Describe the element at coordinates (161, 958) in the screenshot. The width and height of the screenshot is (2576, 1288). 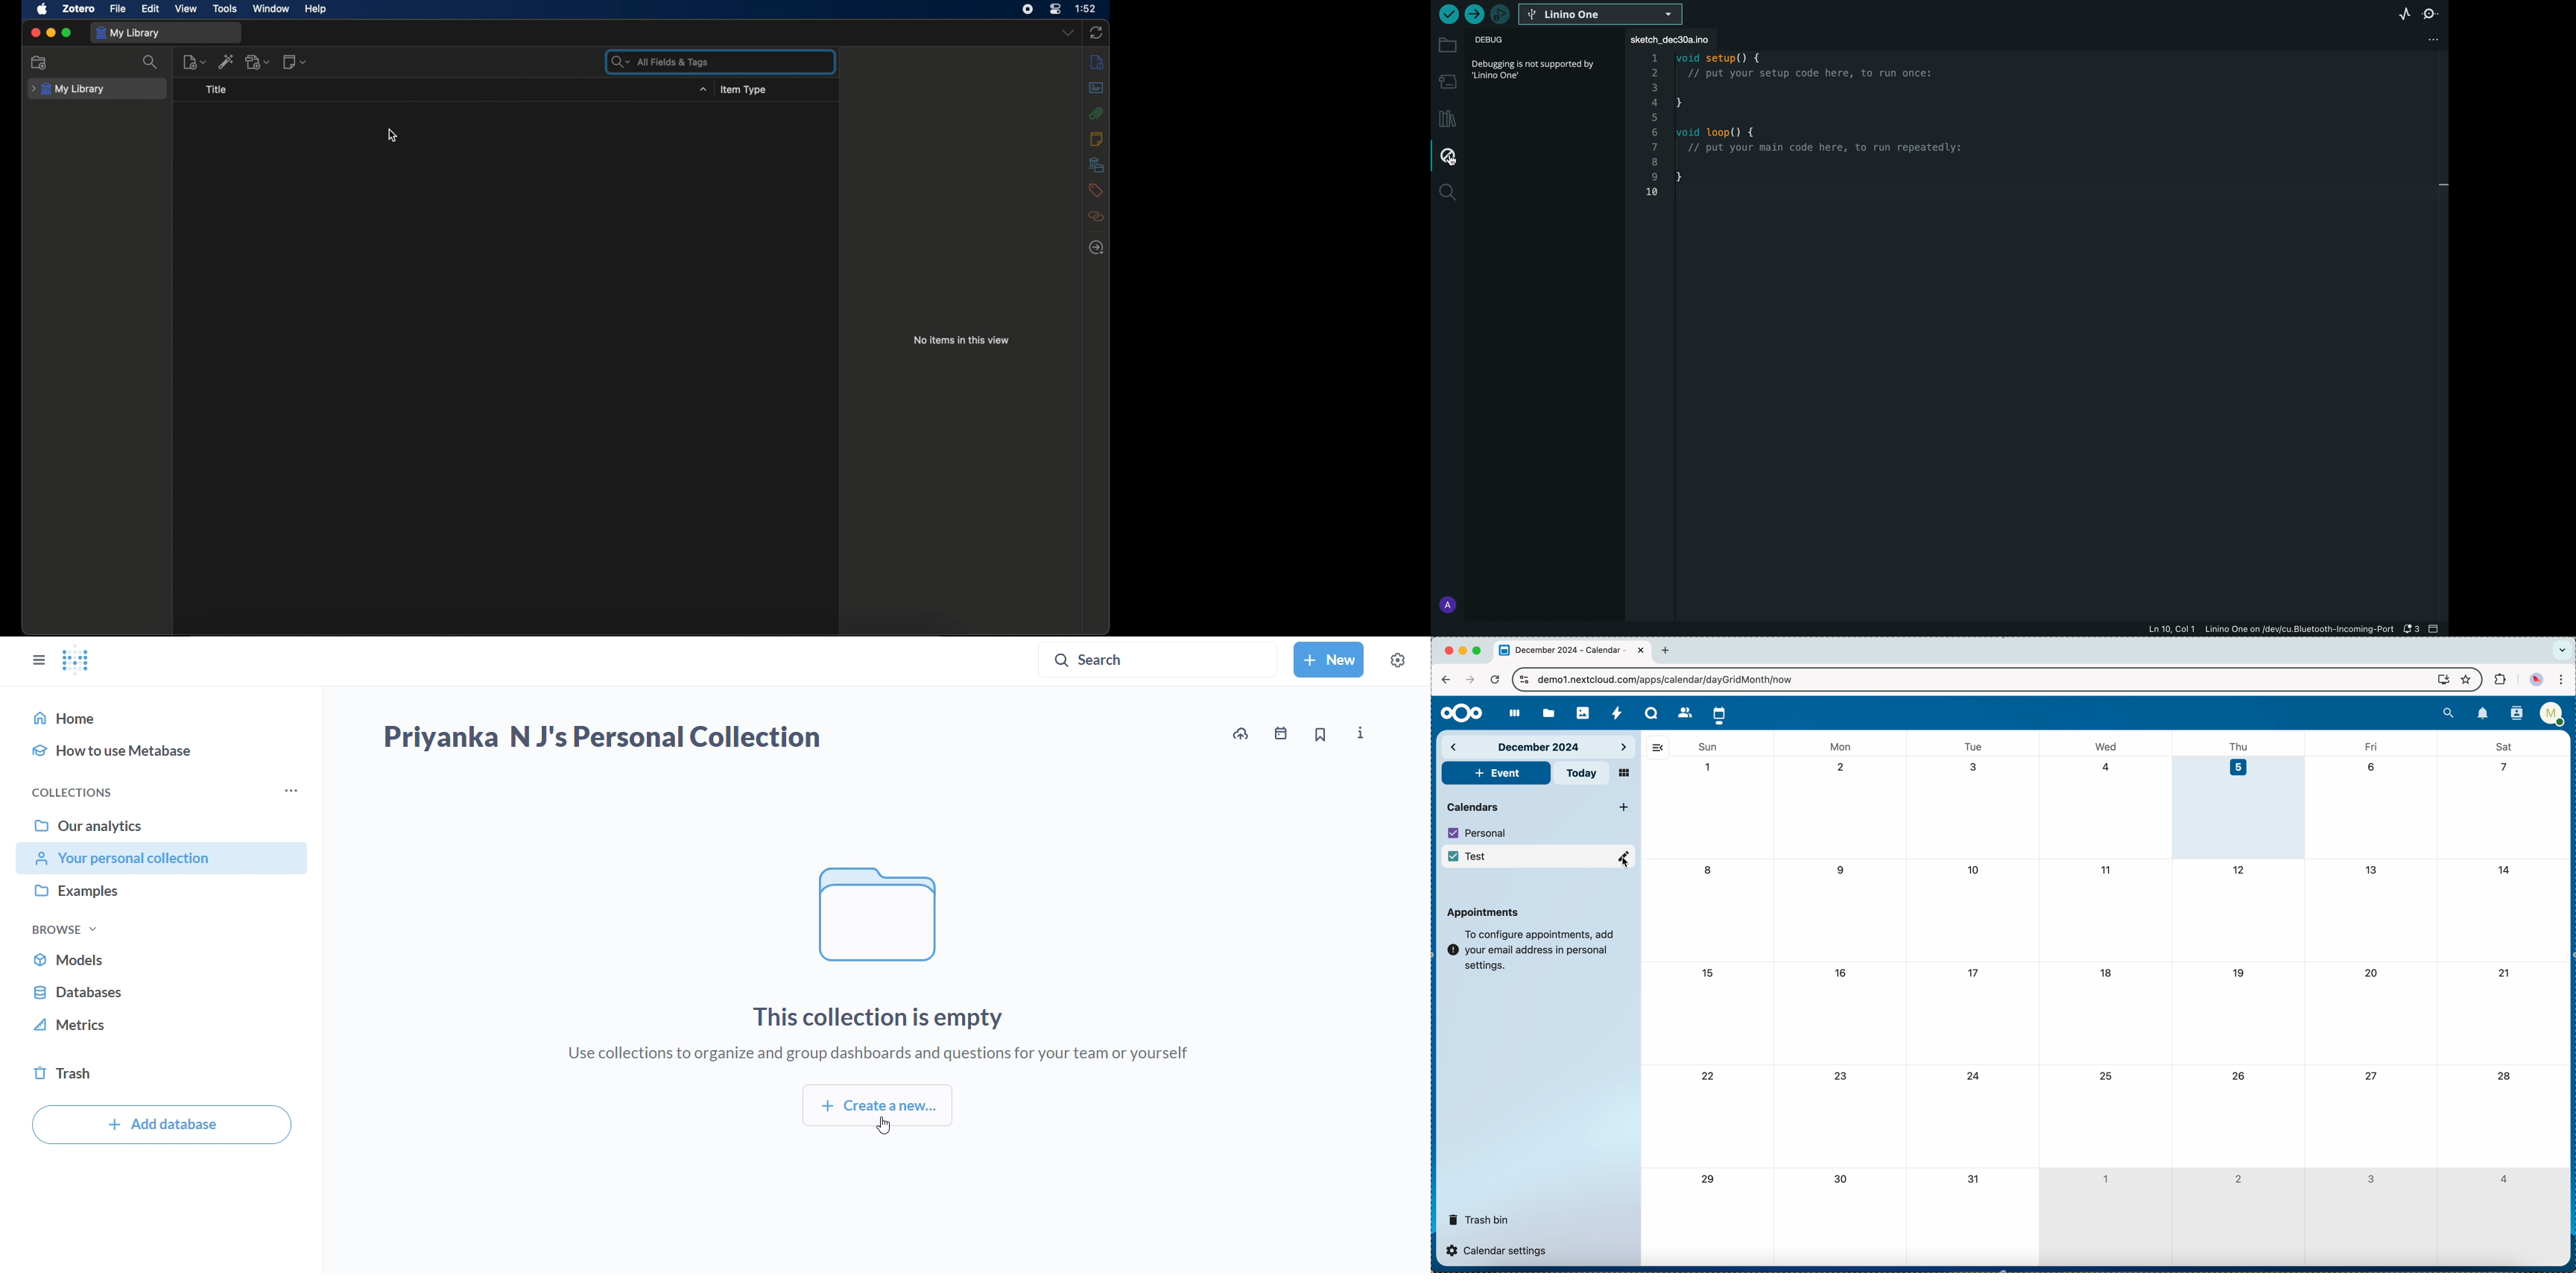
I see `models` at that location.